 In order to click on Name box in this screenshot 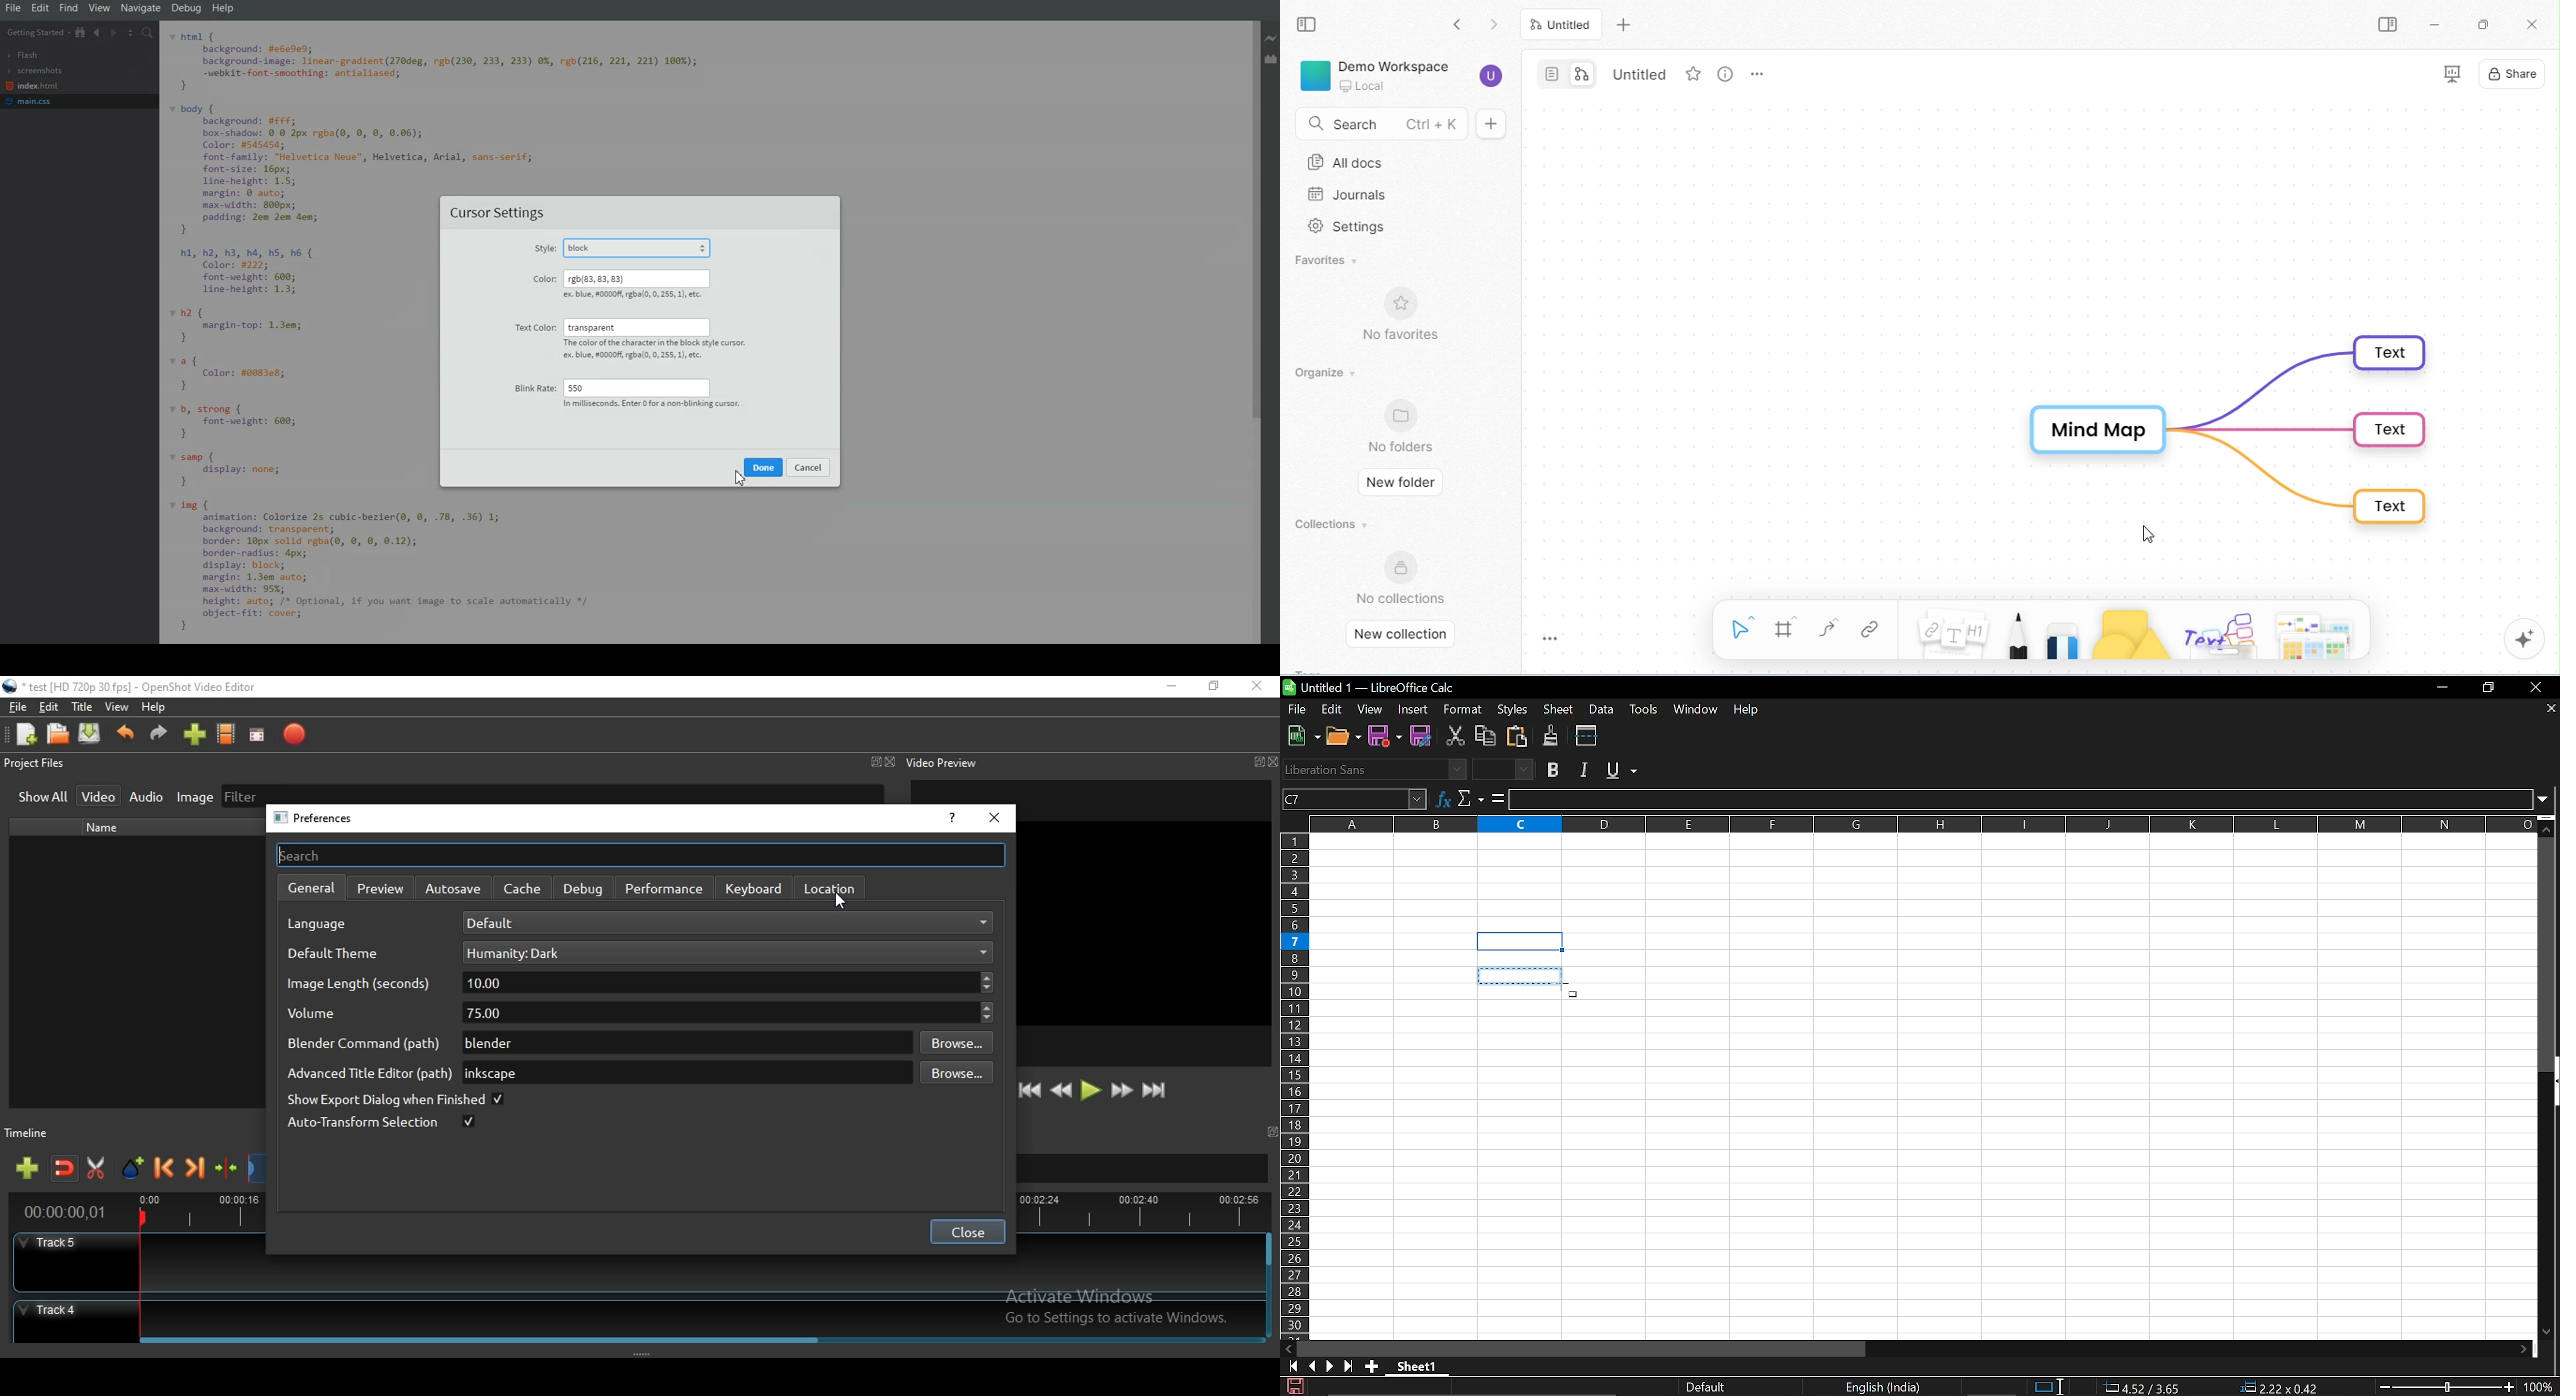, I will do `click(1355, 798)`.